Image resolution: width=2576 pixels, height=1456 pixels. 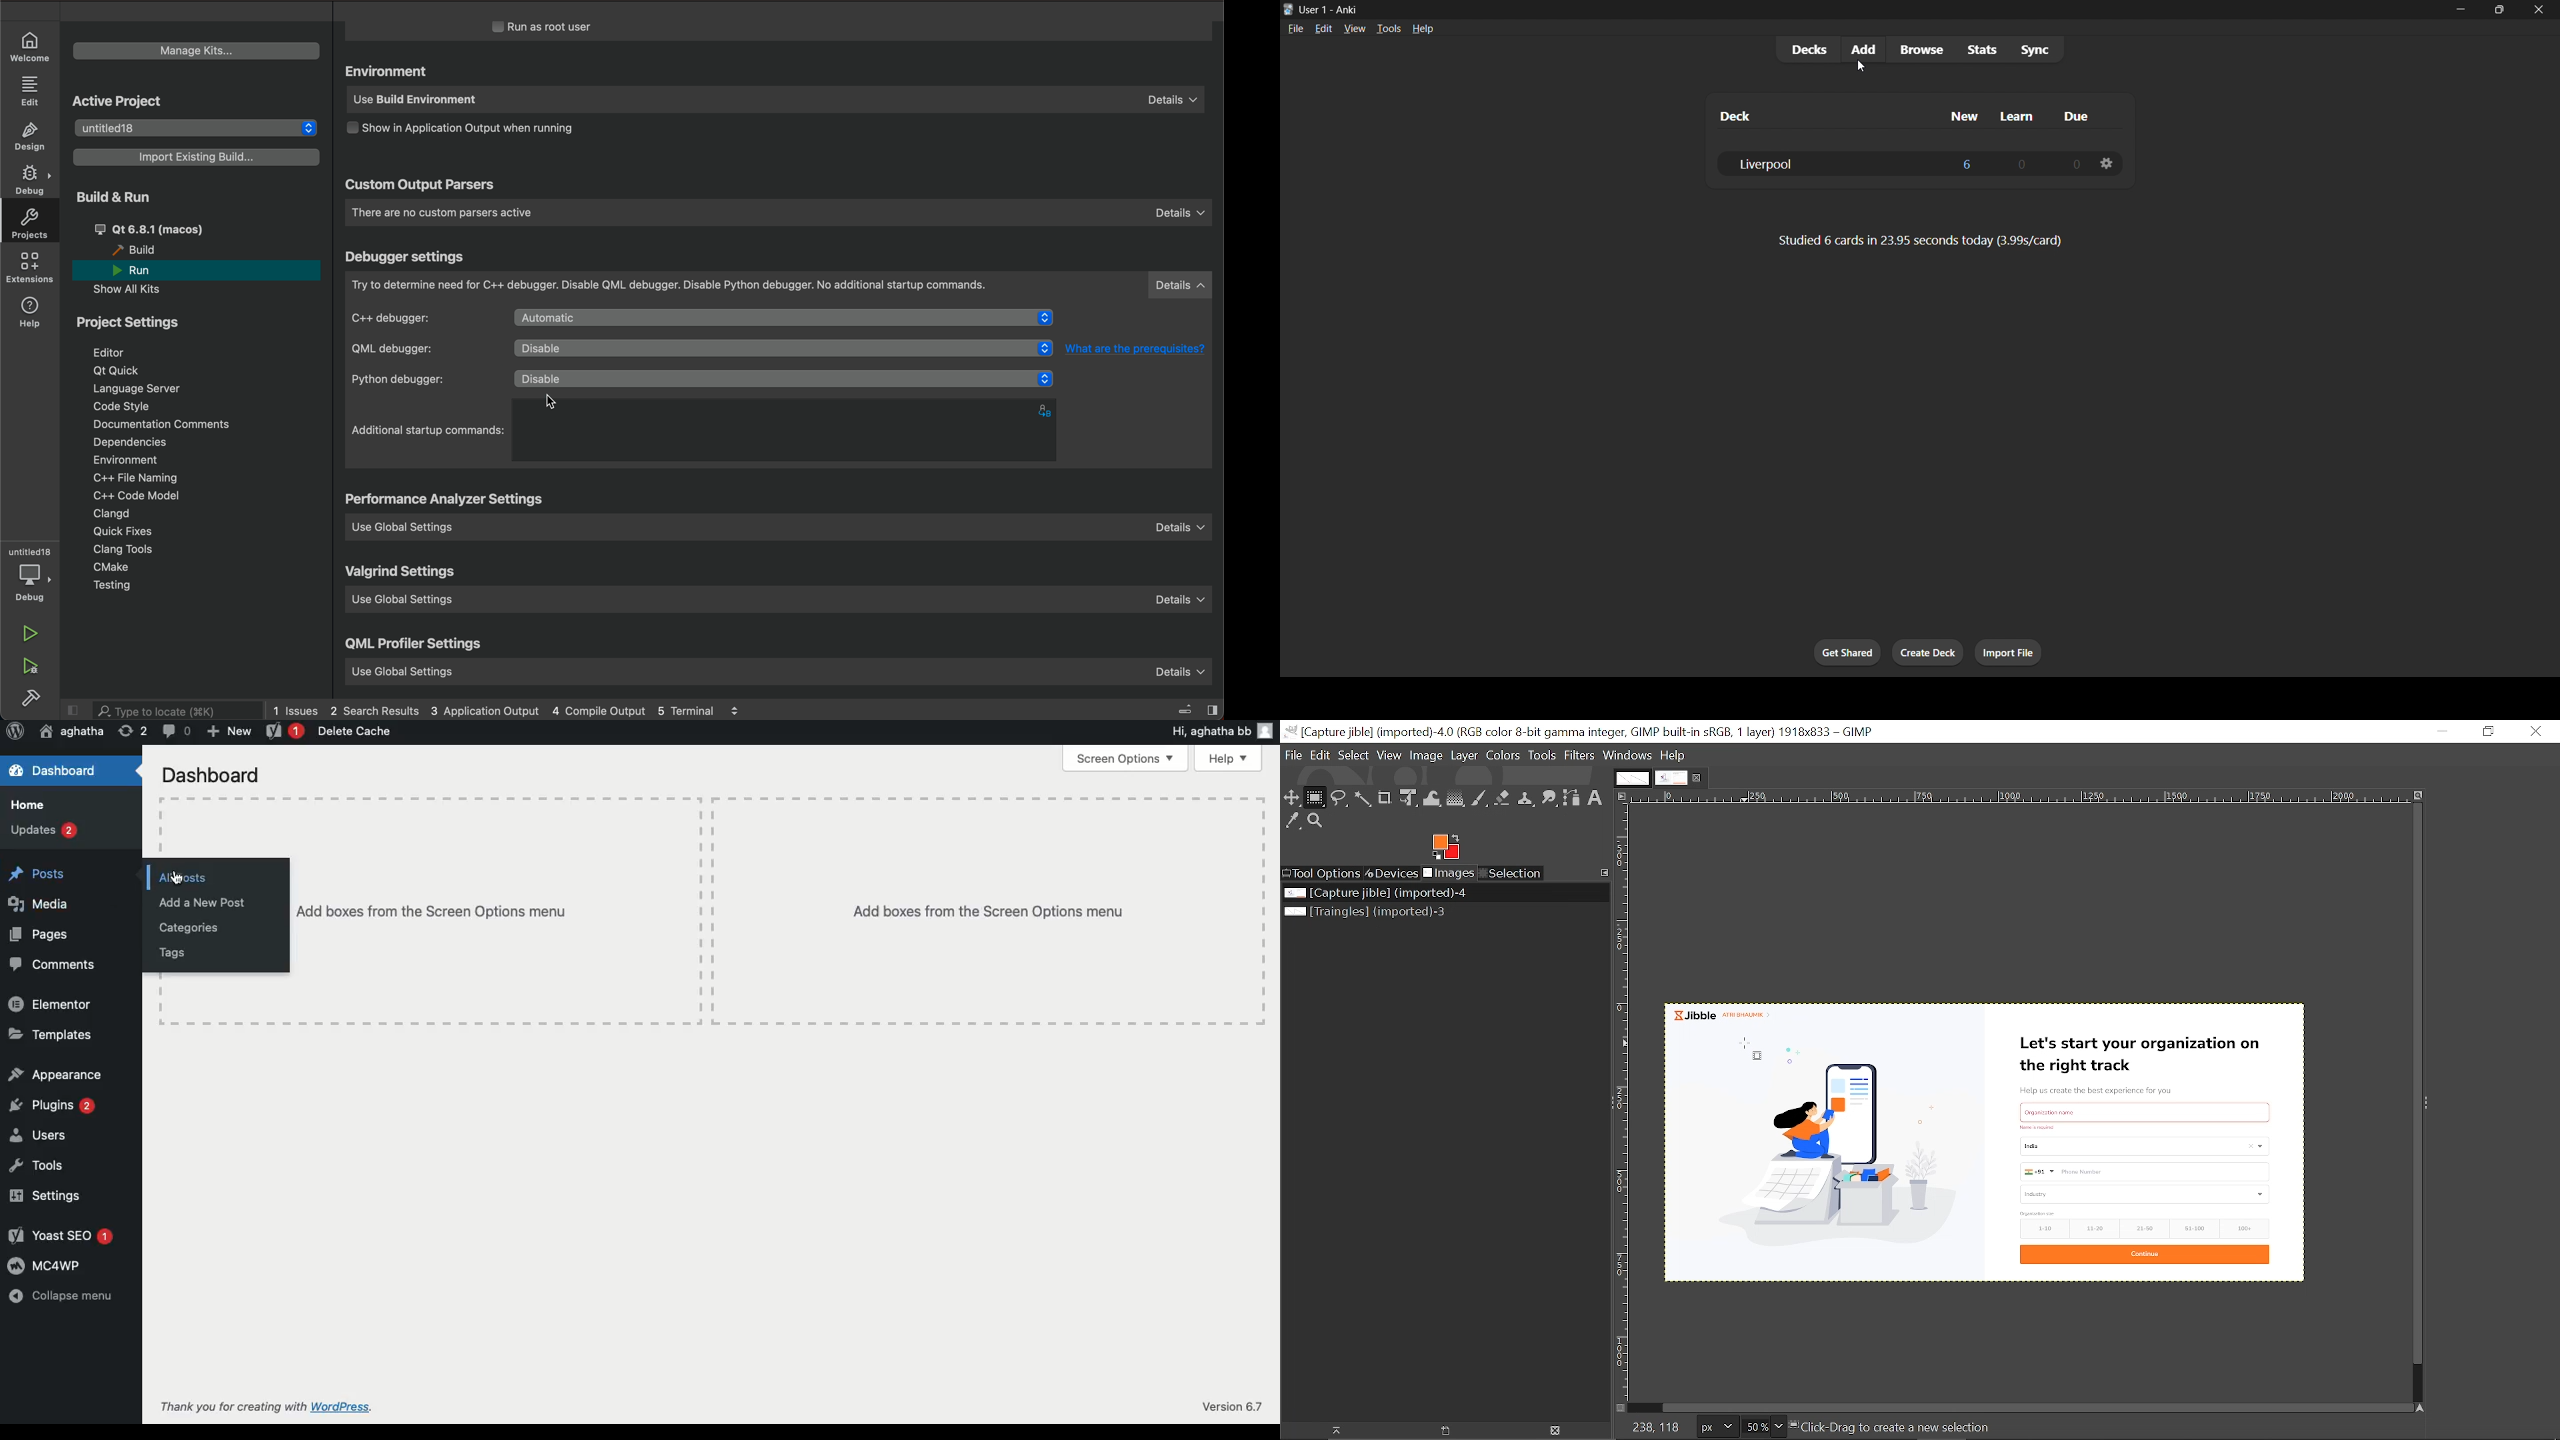 I want to click on Home aghatha, so click(x=71, y=732).